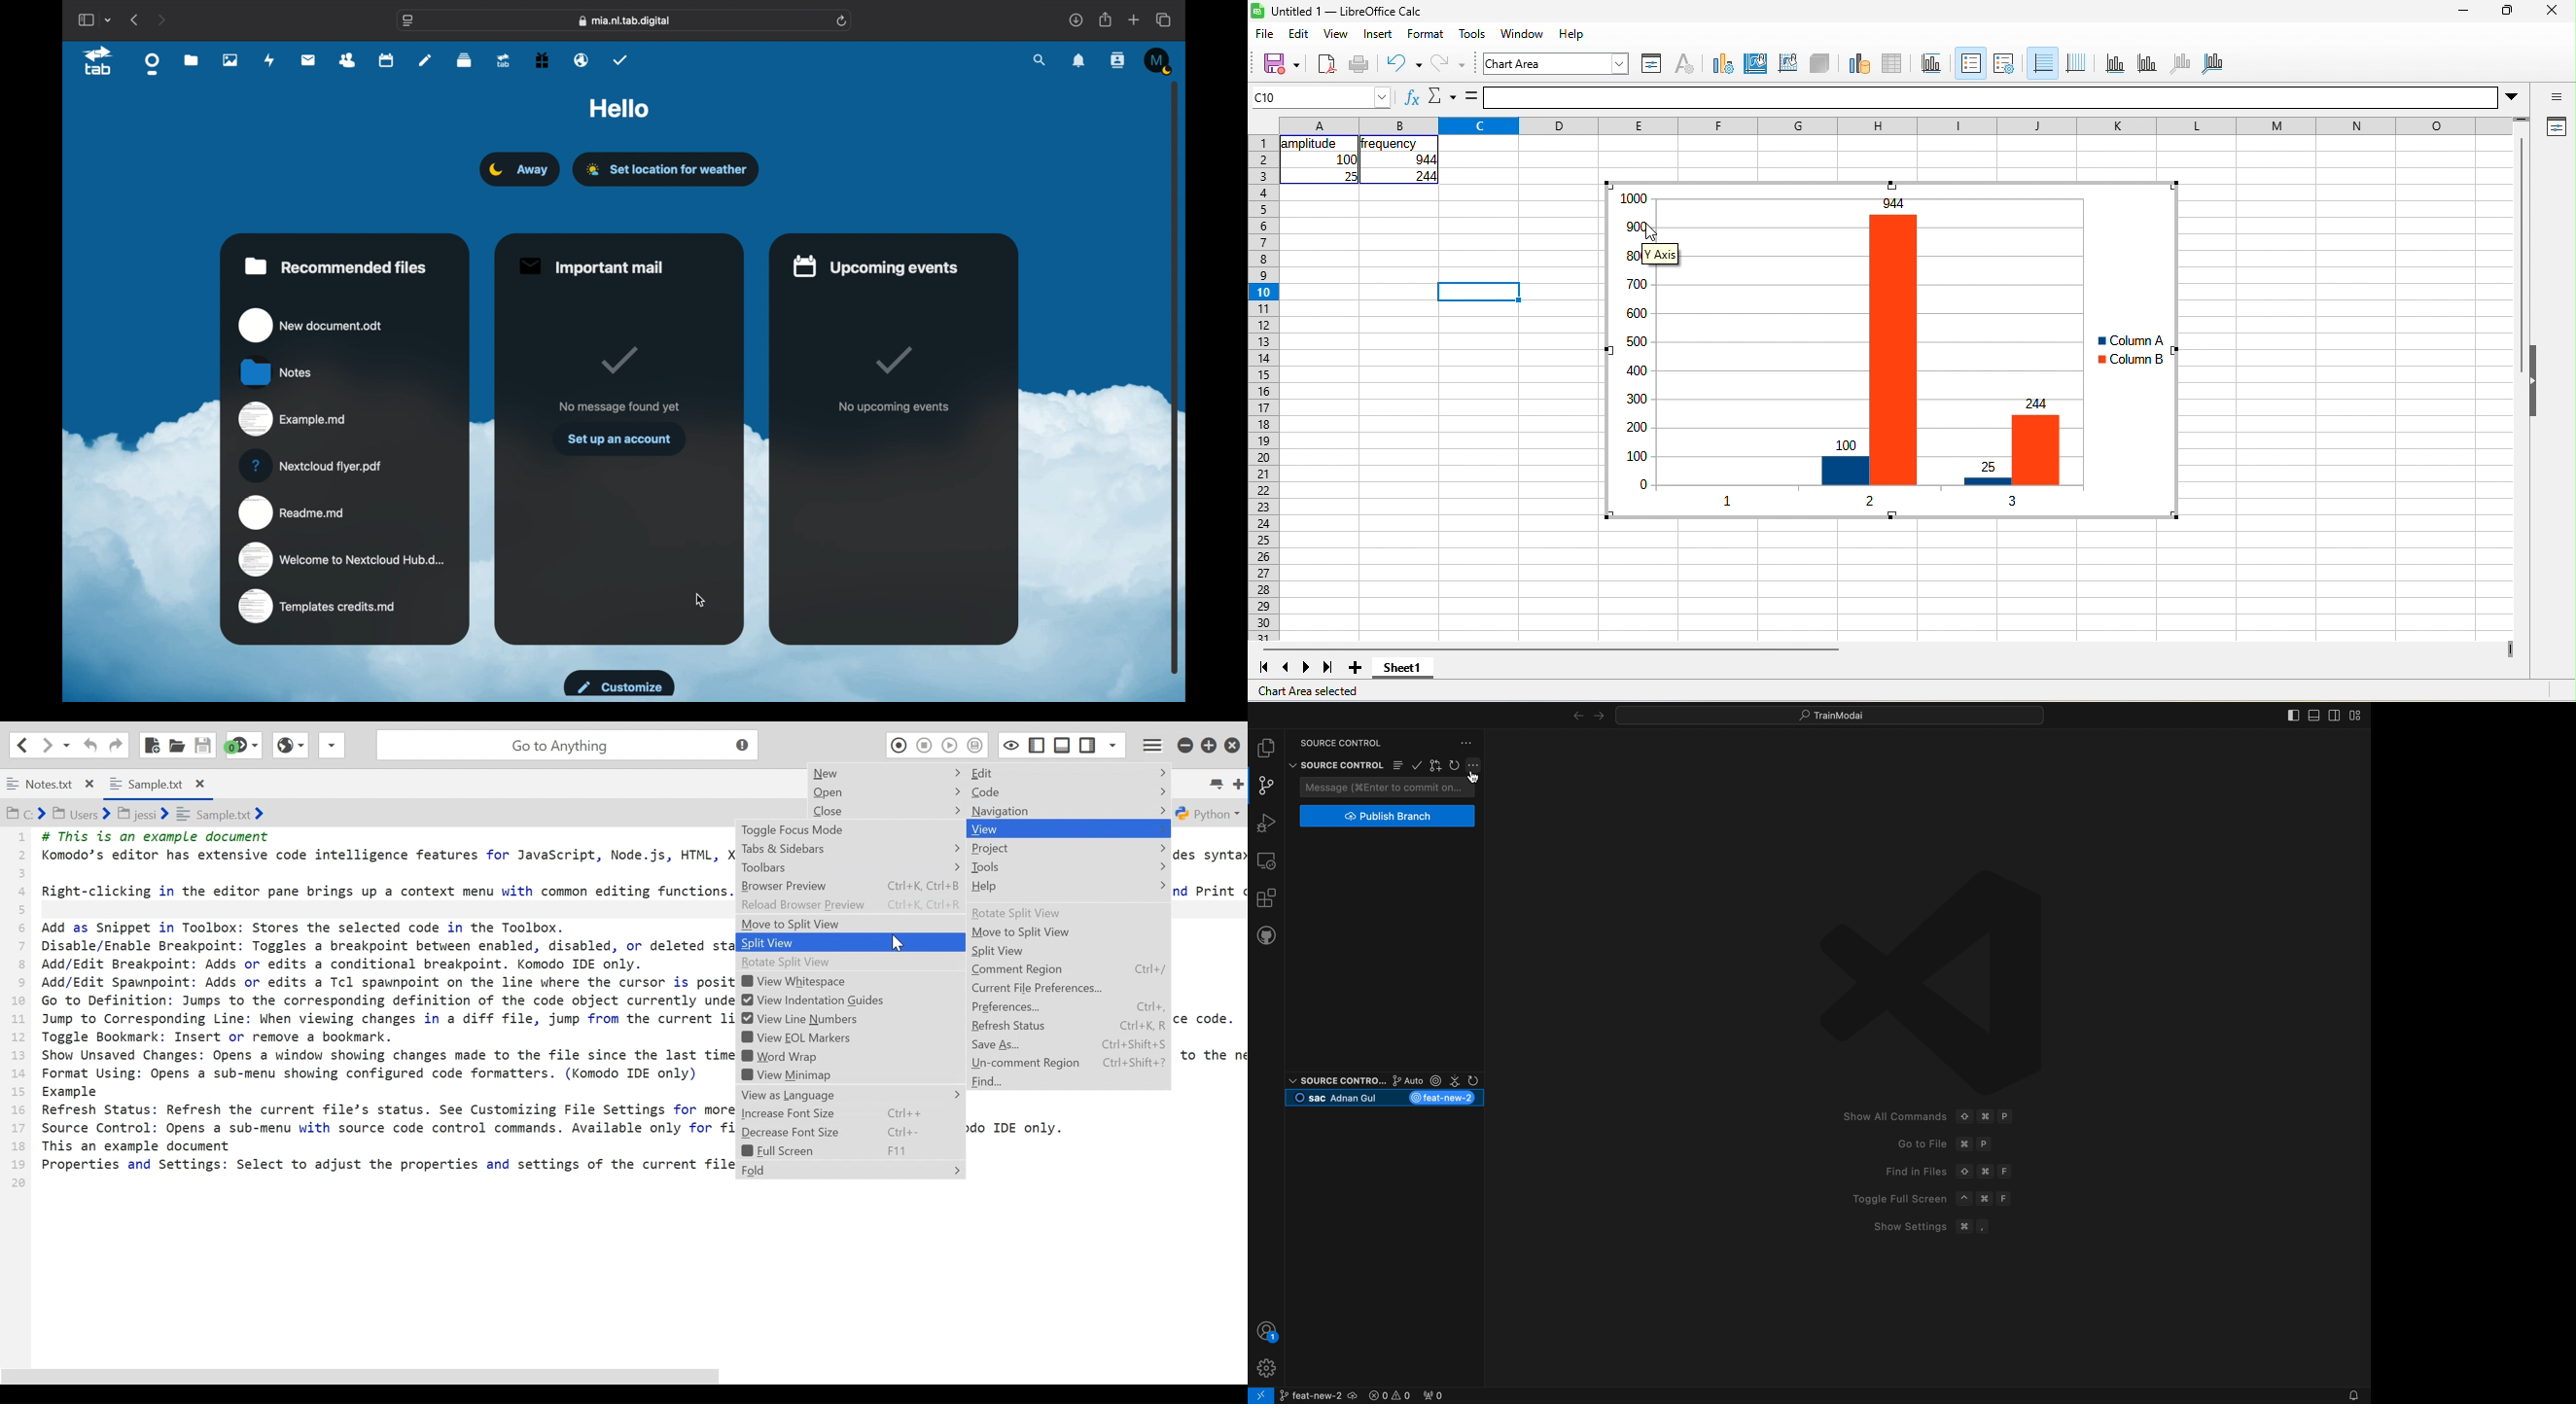 The width and height of the screenshot is (2576, 1428). Describe the element at coordinates (1649, 63) in the screenshot. I see `format selection` at that location.